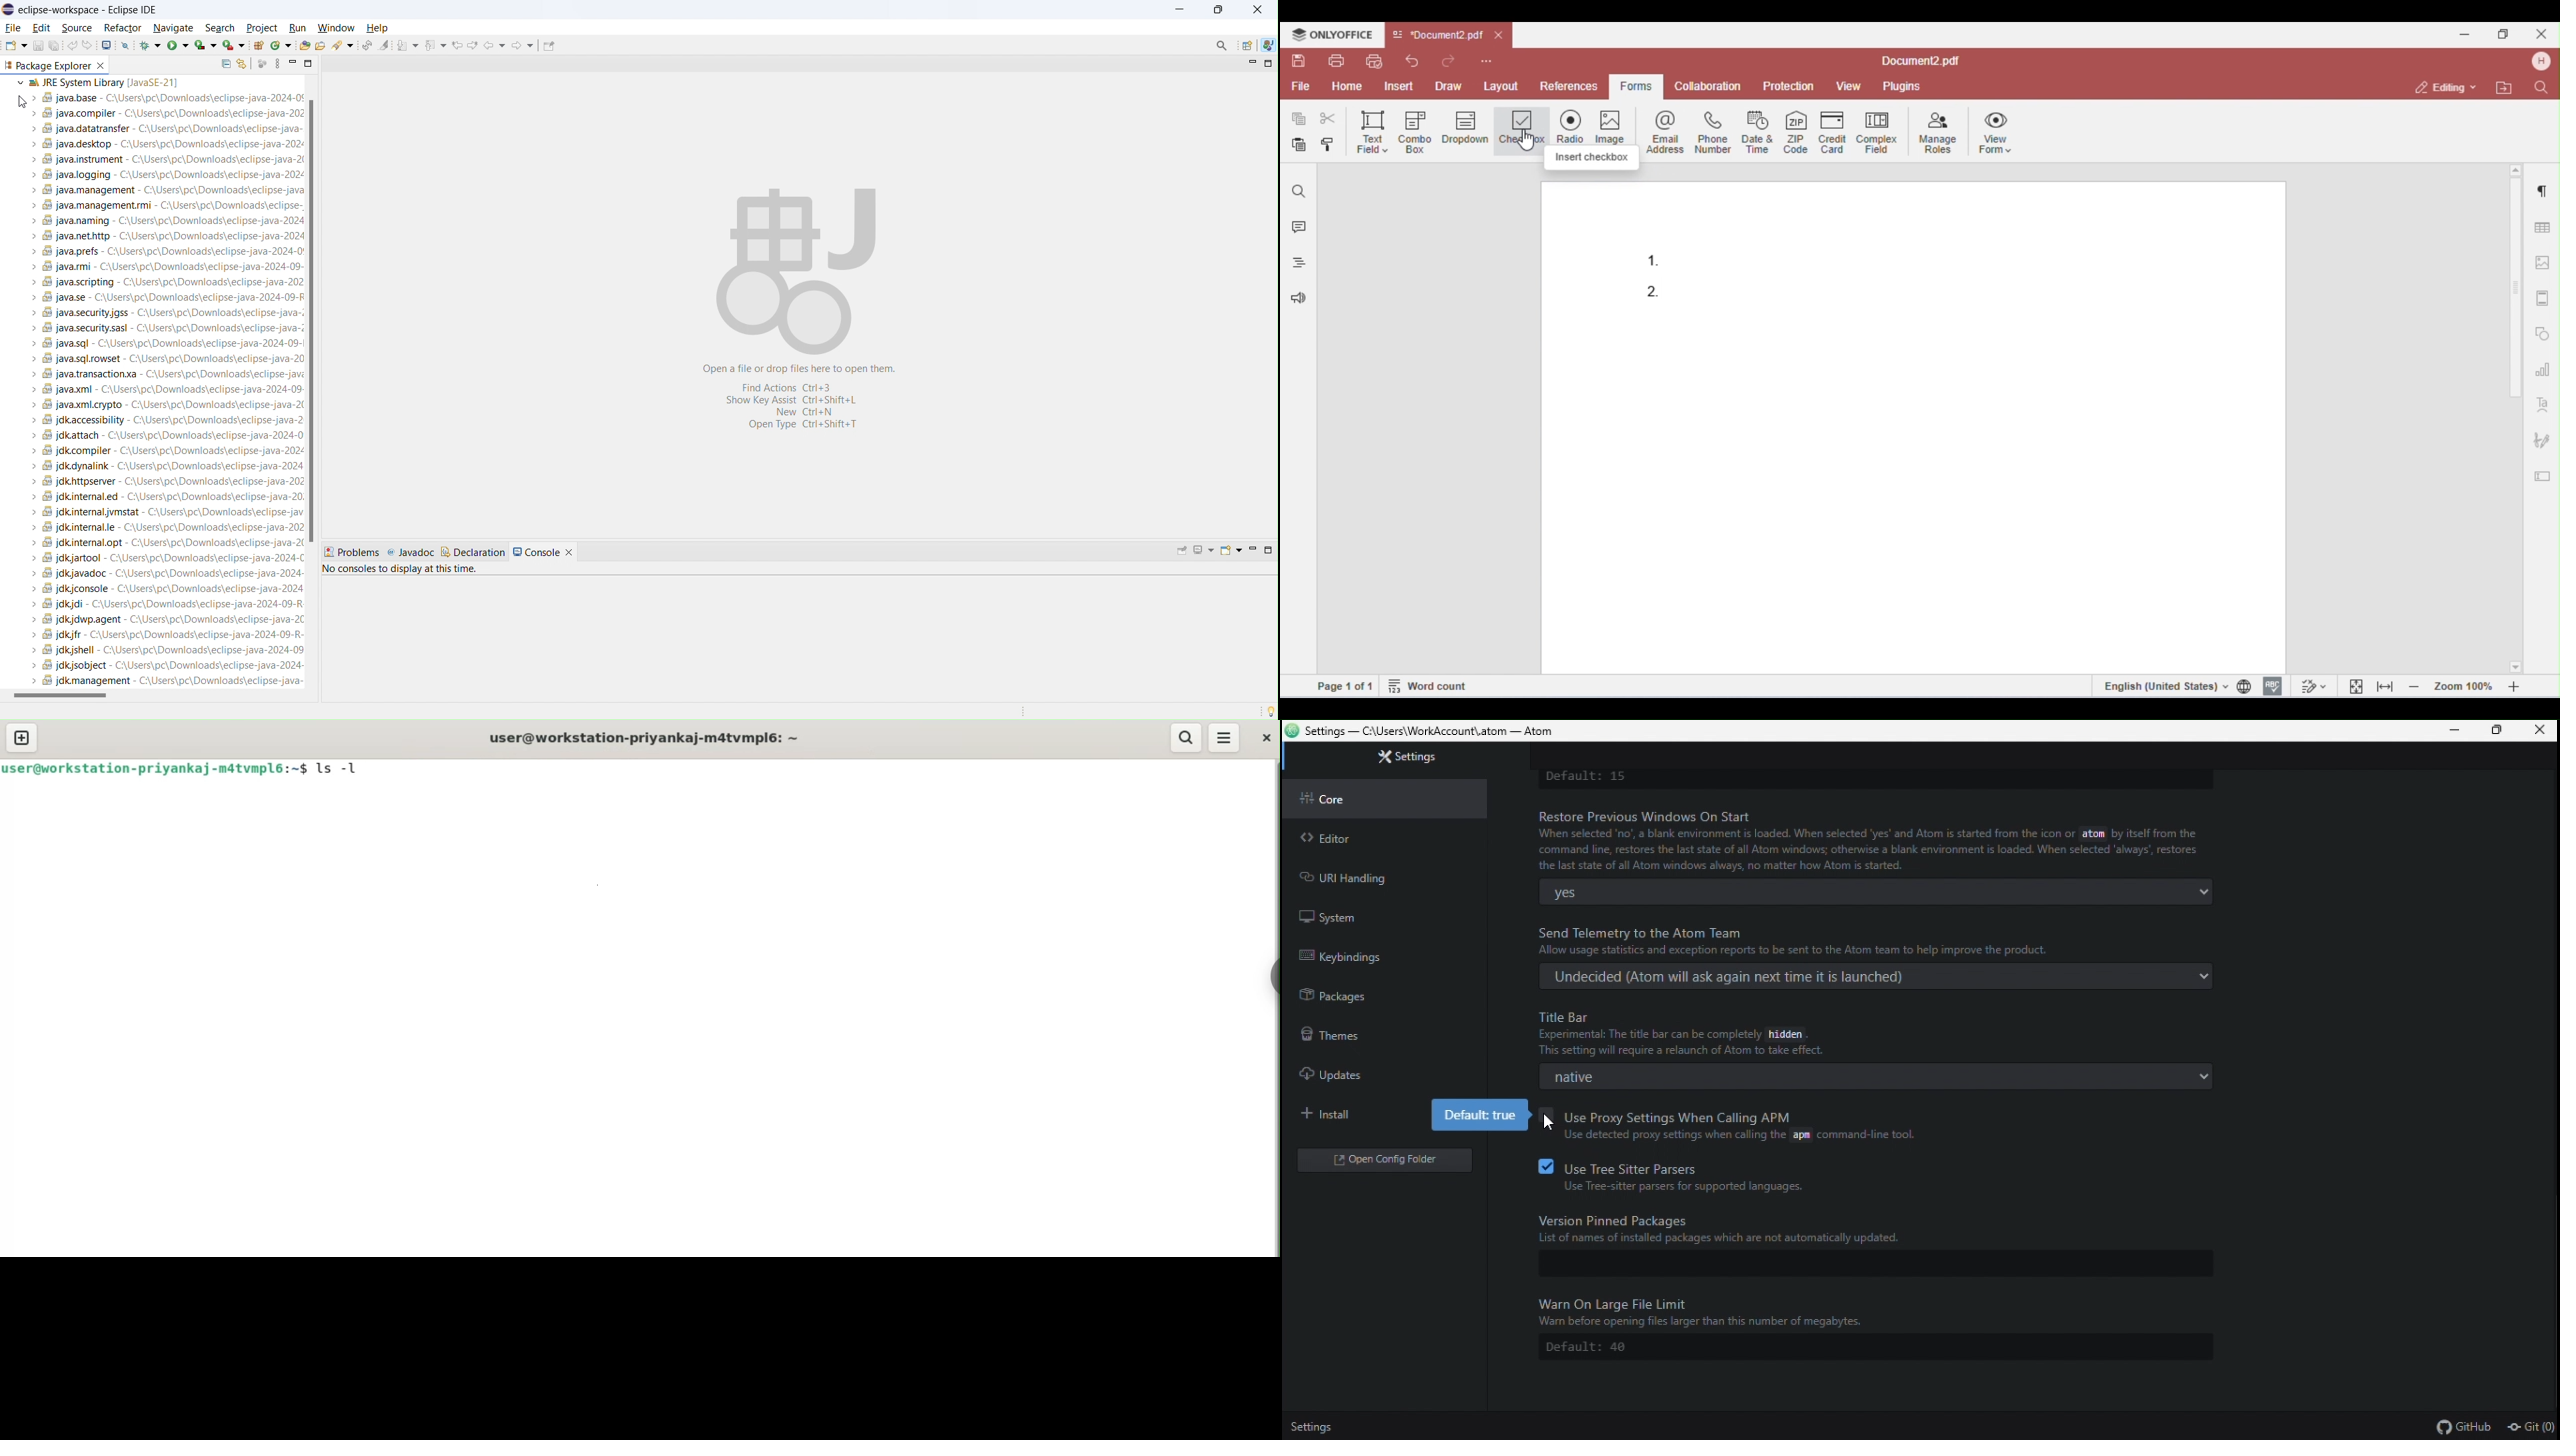 Image resolution: width=2576 pixels, height=1456 pixels. I want to click on close, so click(103, 65).